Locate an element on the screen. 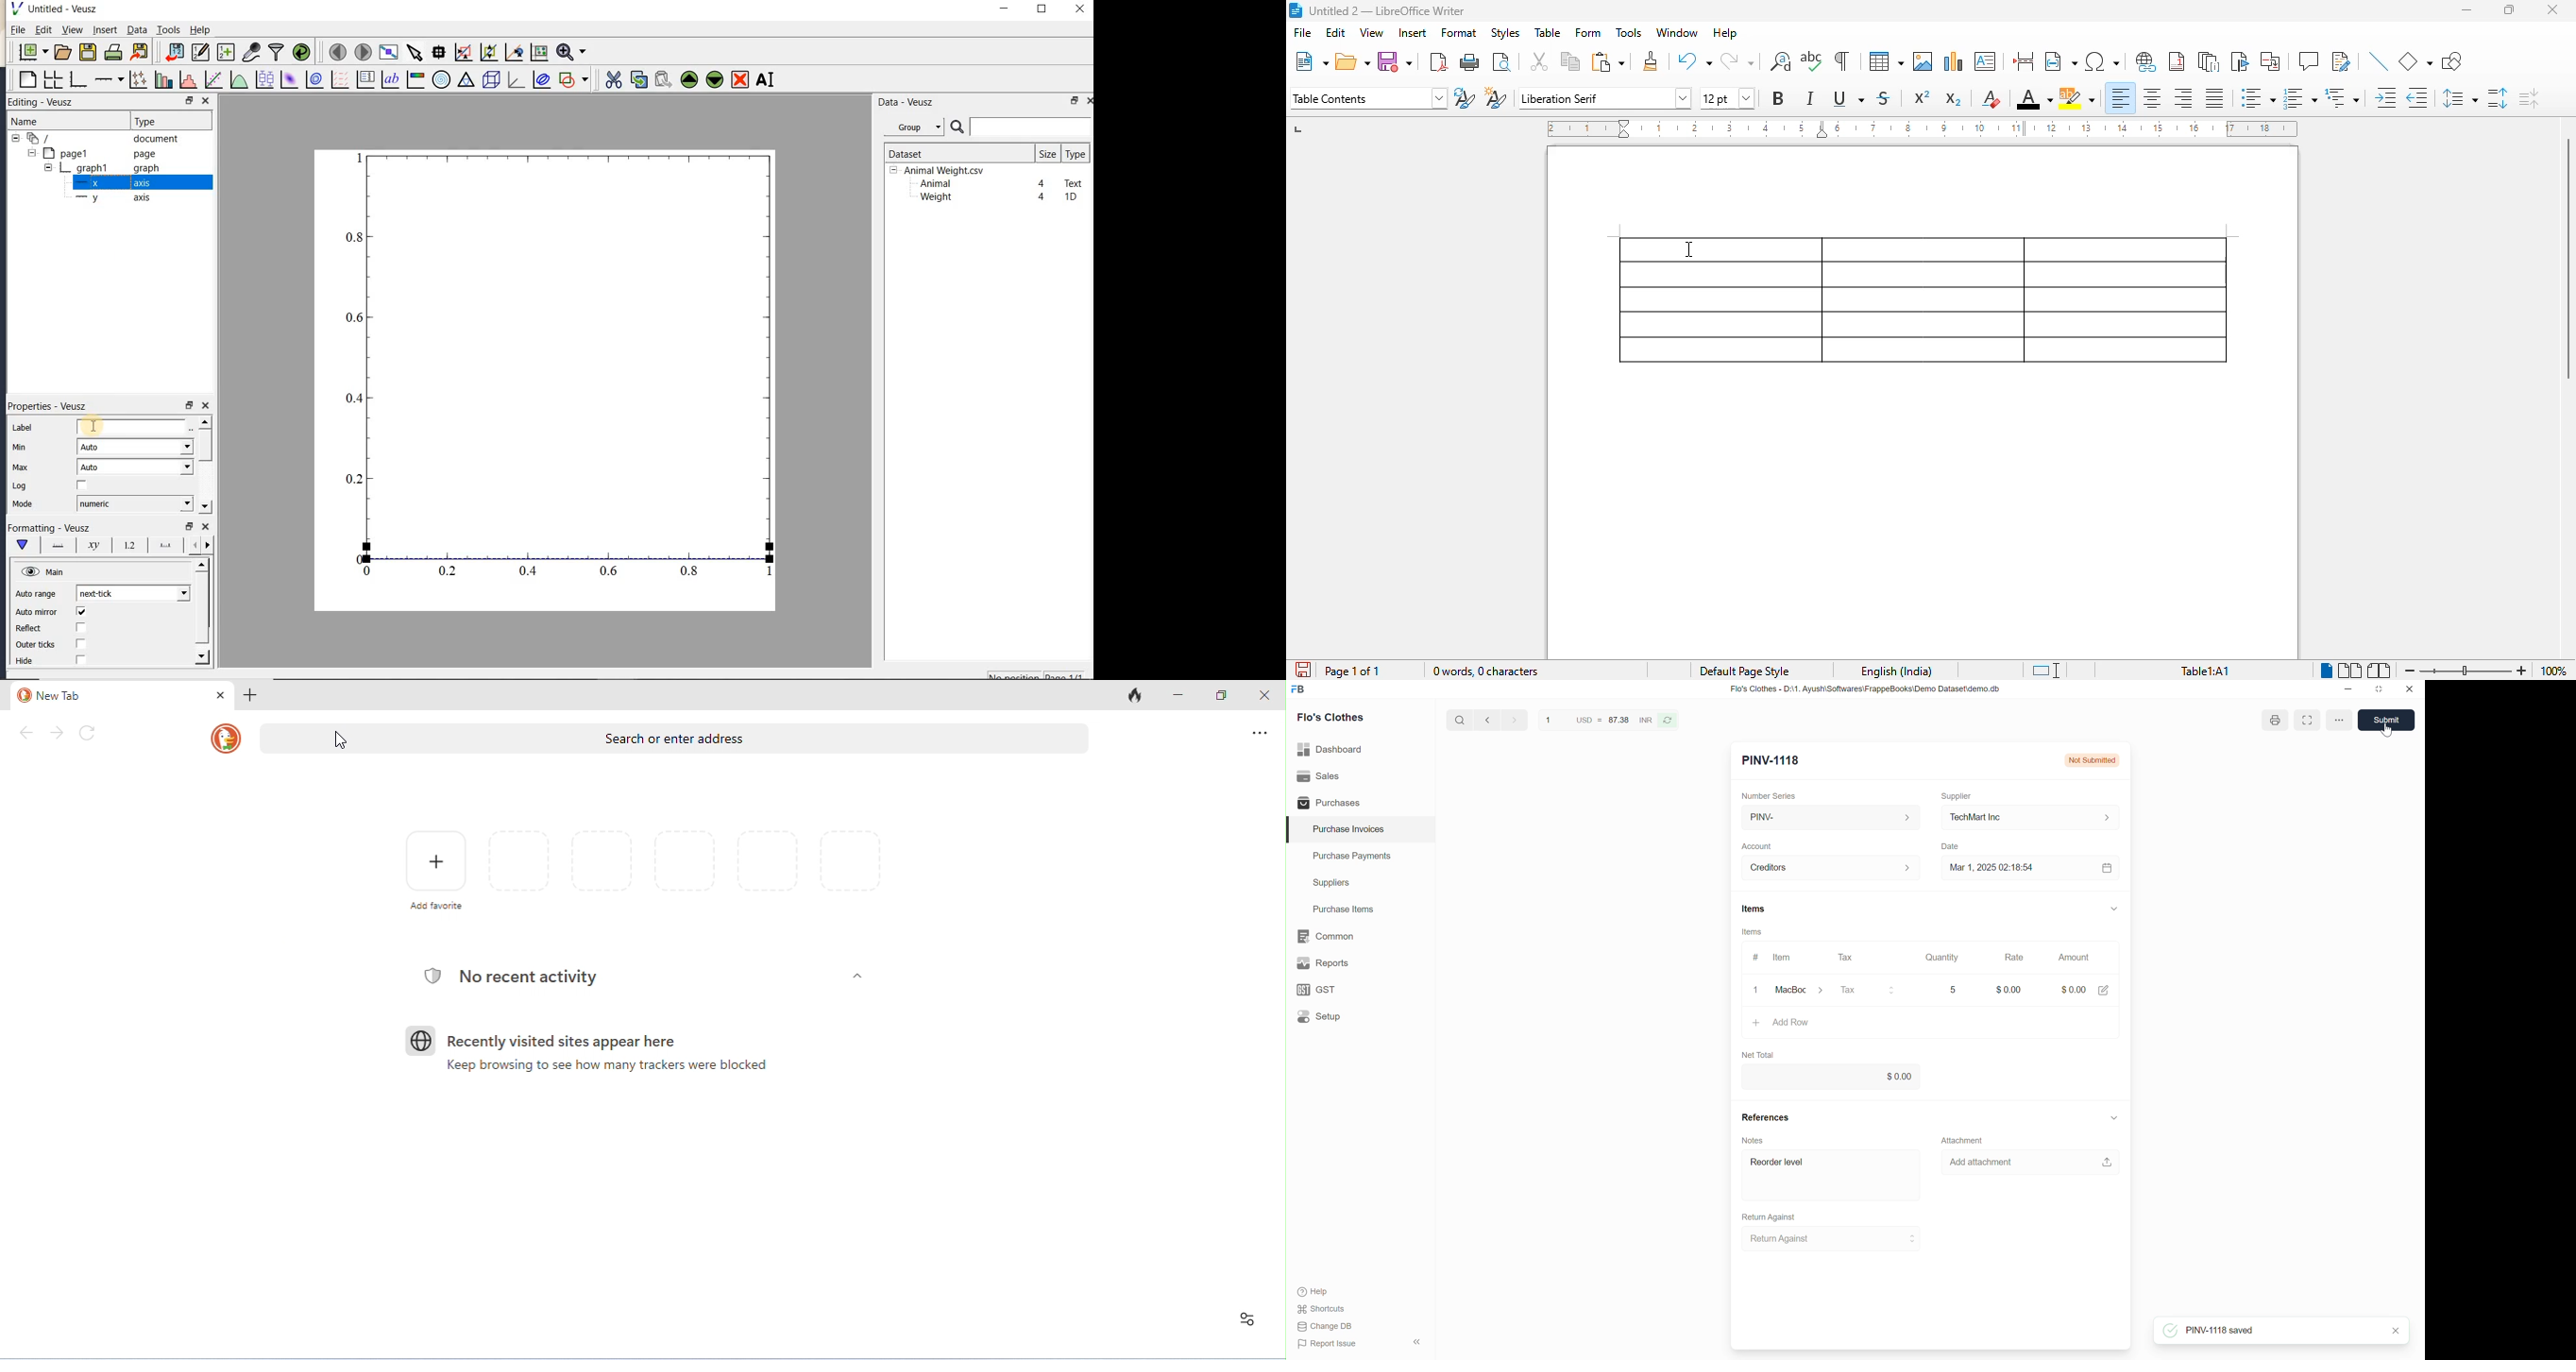 Image resolution: width=2576 pixels, height=1372 pixels. $0.00 is located at coordinates (2009, 986).